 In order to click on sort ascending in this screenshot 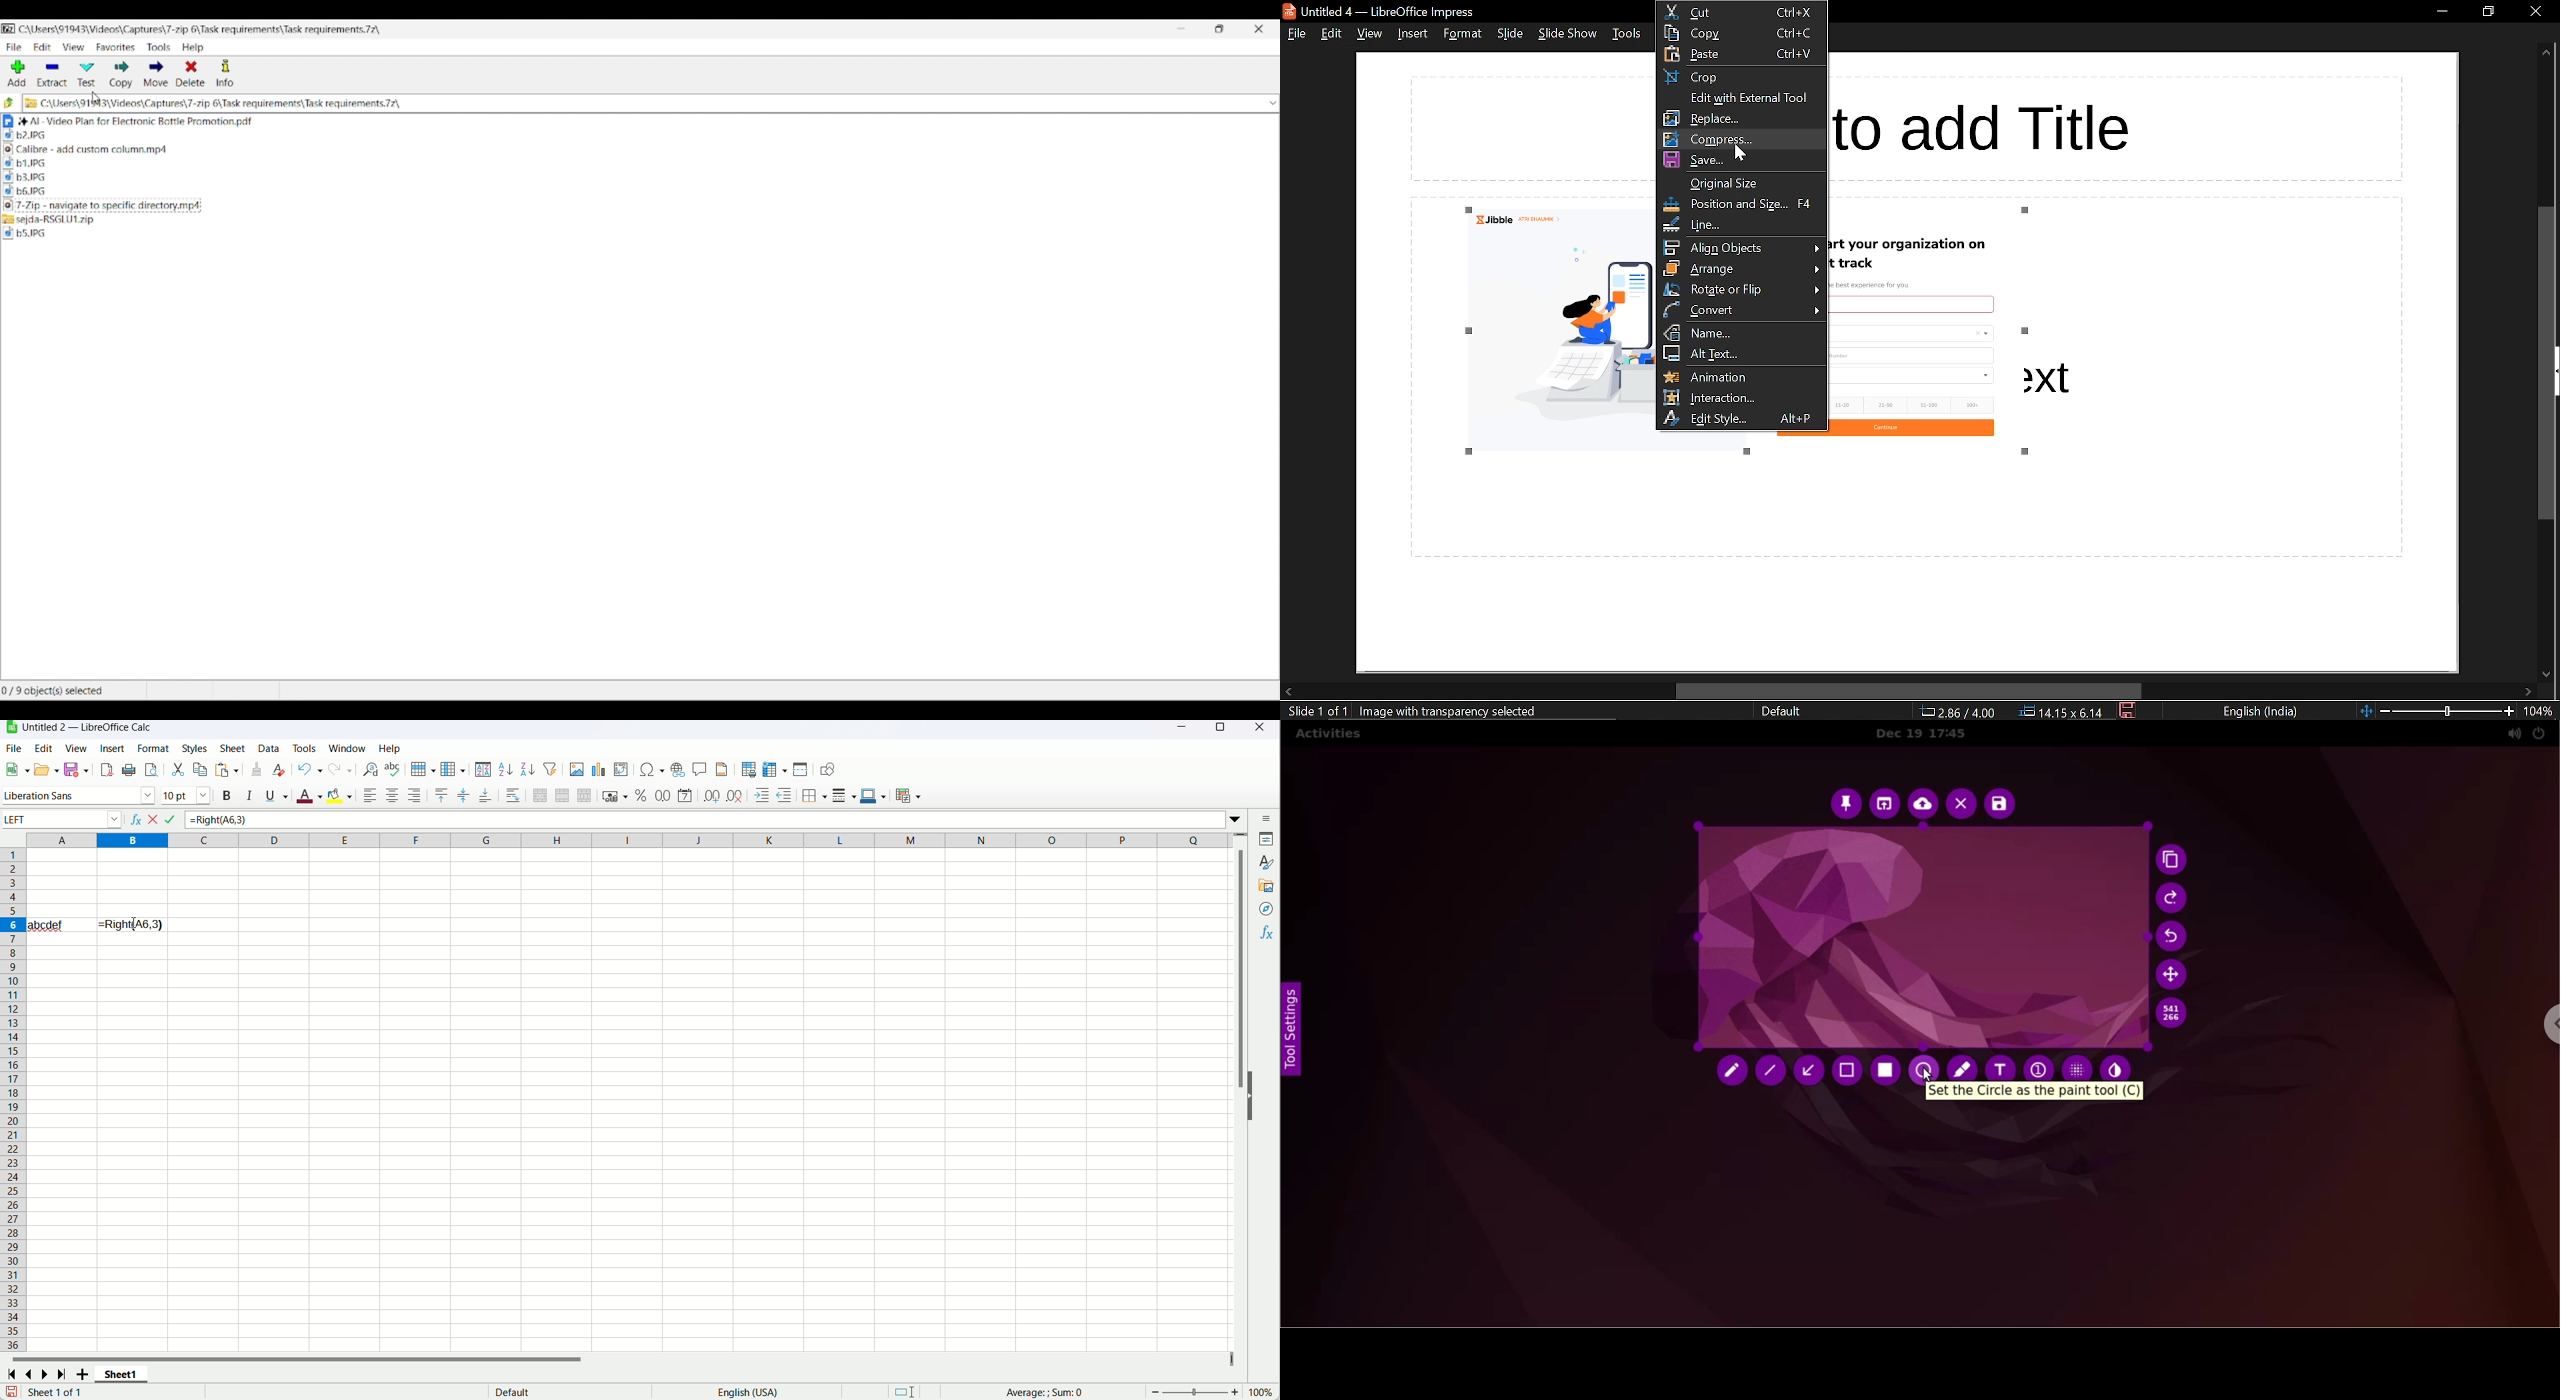, I will do `click(505, 769)`.